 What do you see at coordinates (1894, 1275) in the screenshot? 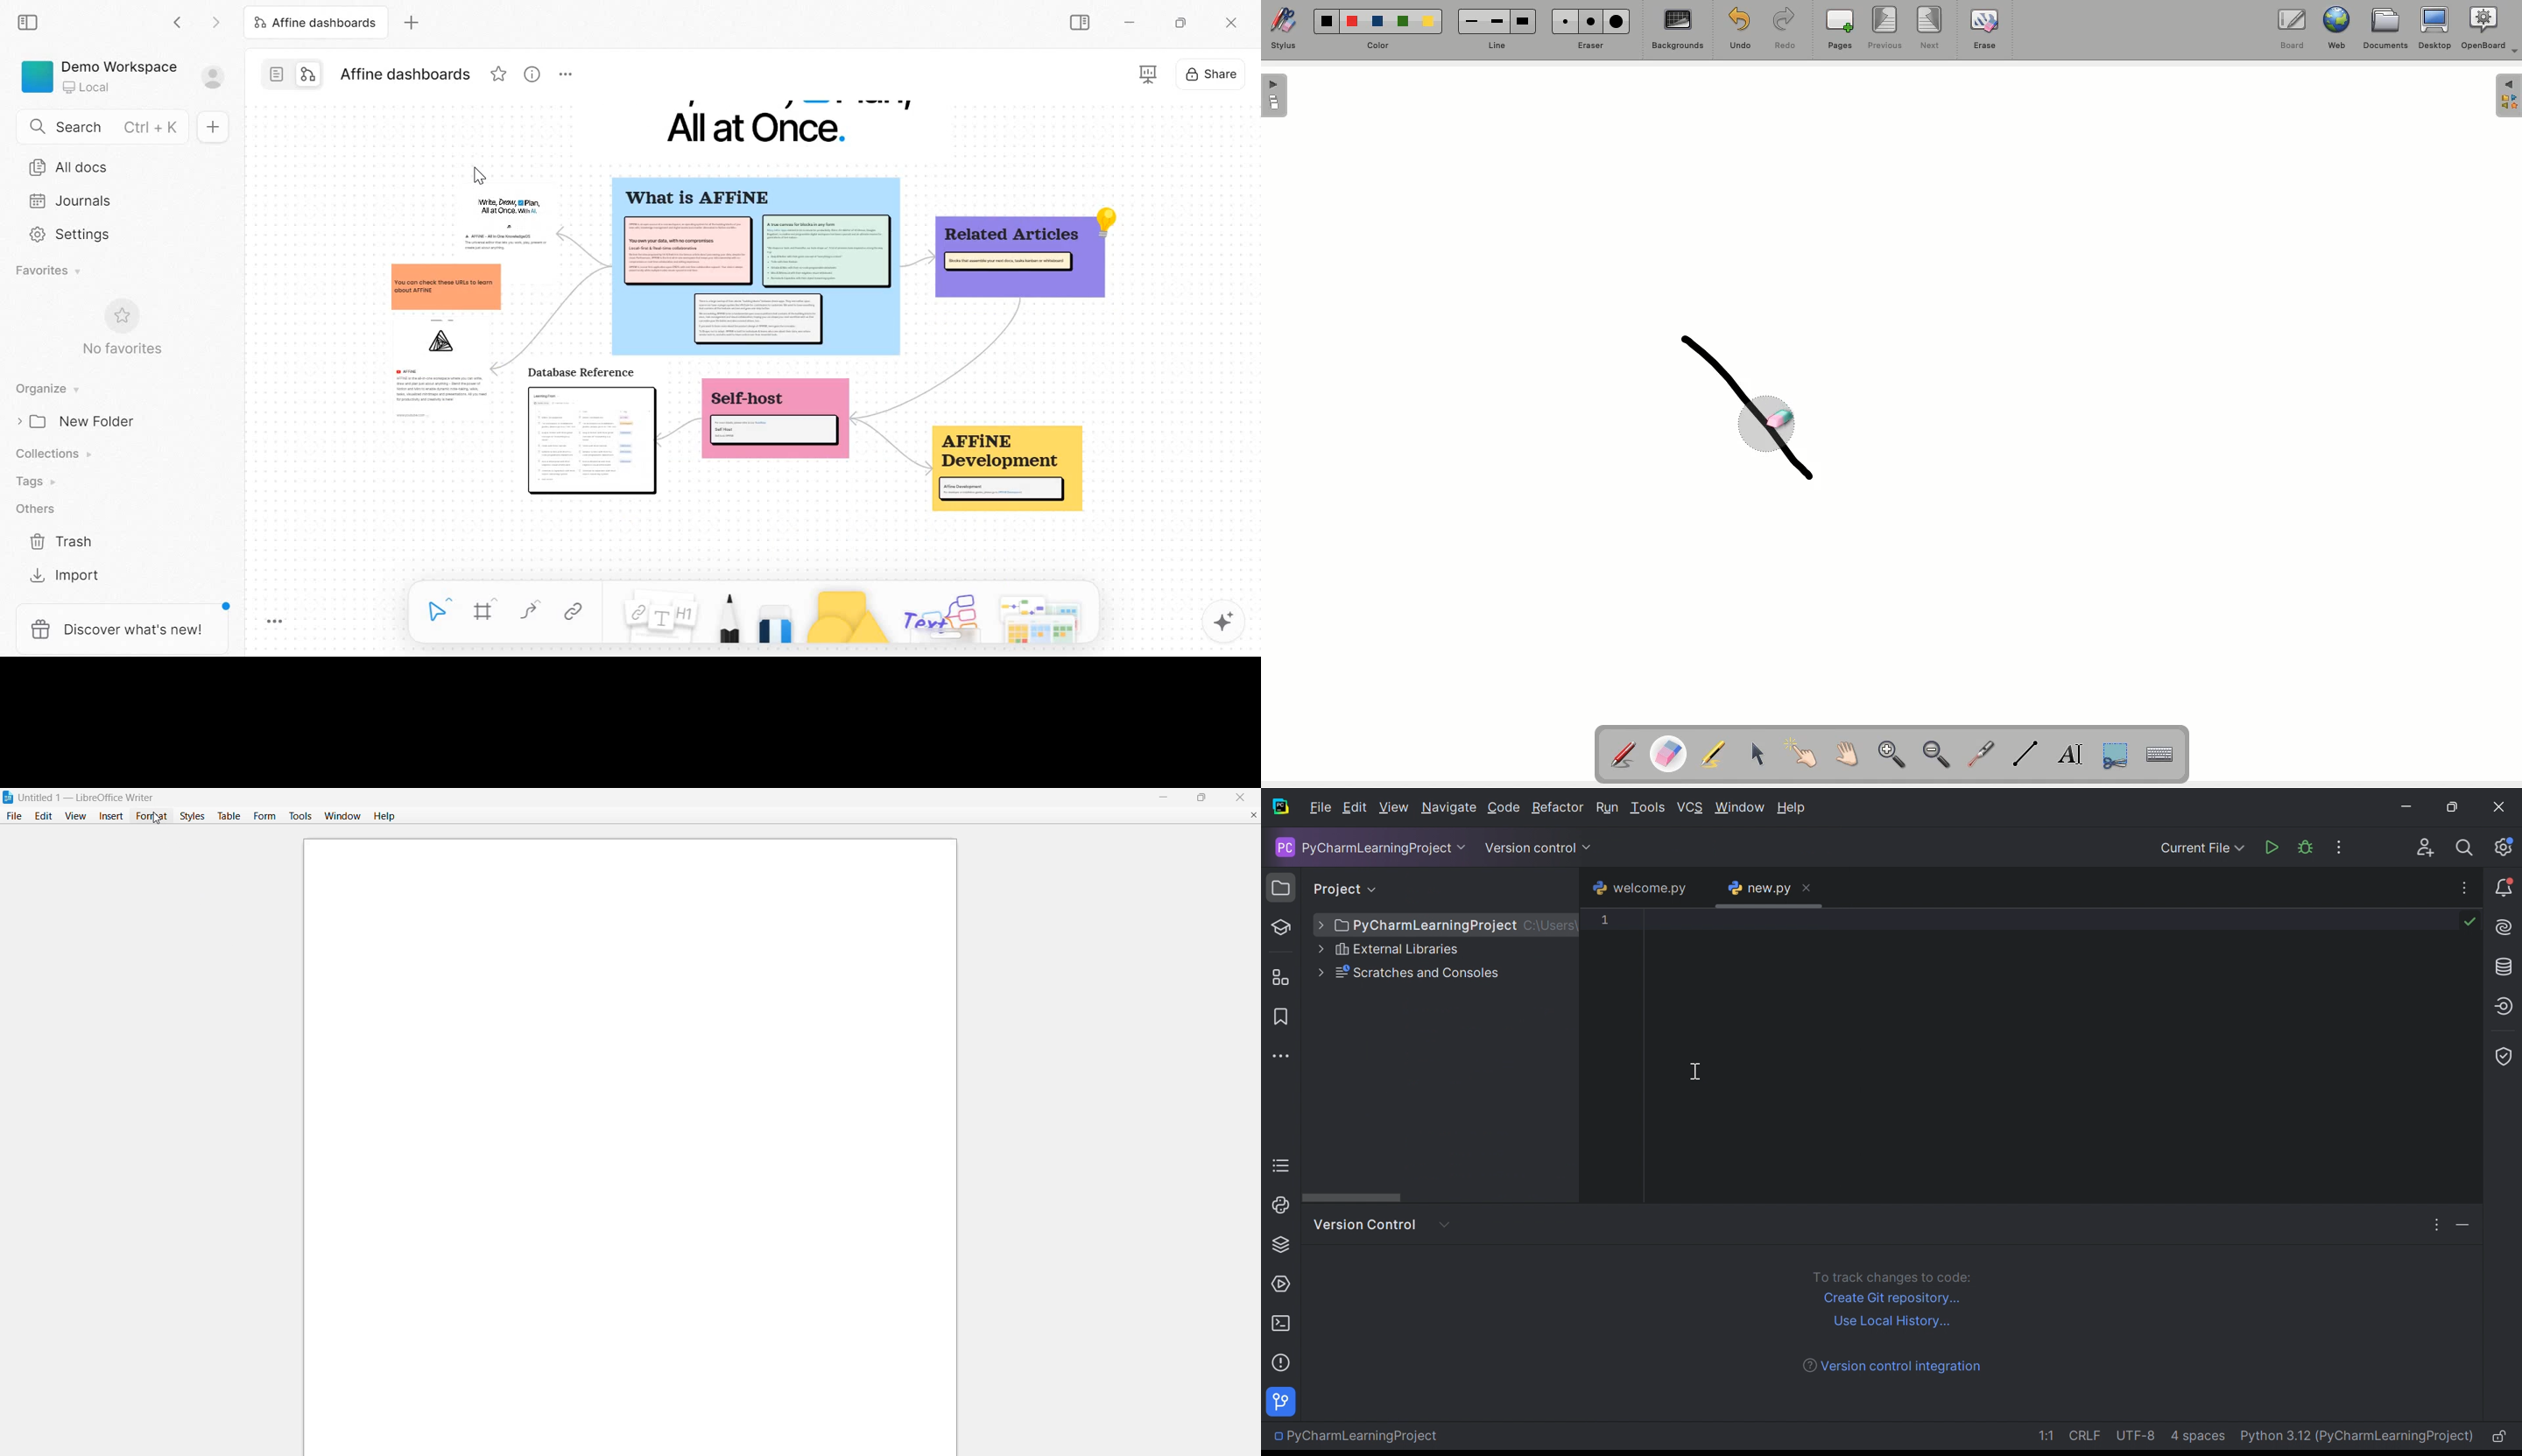
I see `To track changes to code:` at bounding box center [1894, 1275].